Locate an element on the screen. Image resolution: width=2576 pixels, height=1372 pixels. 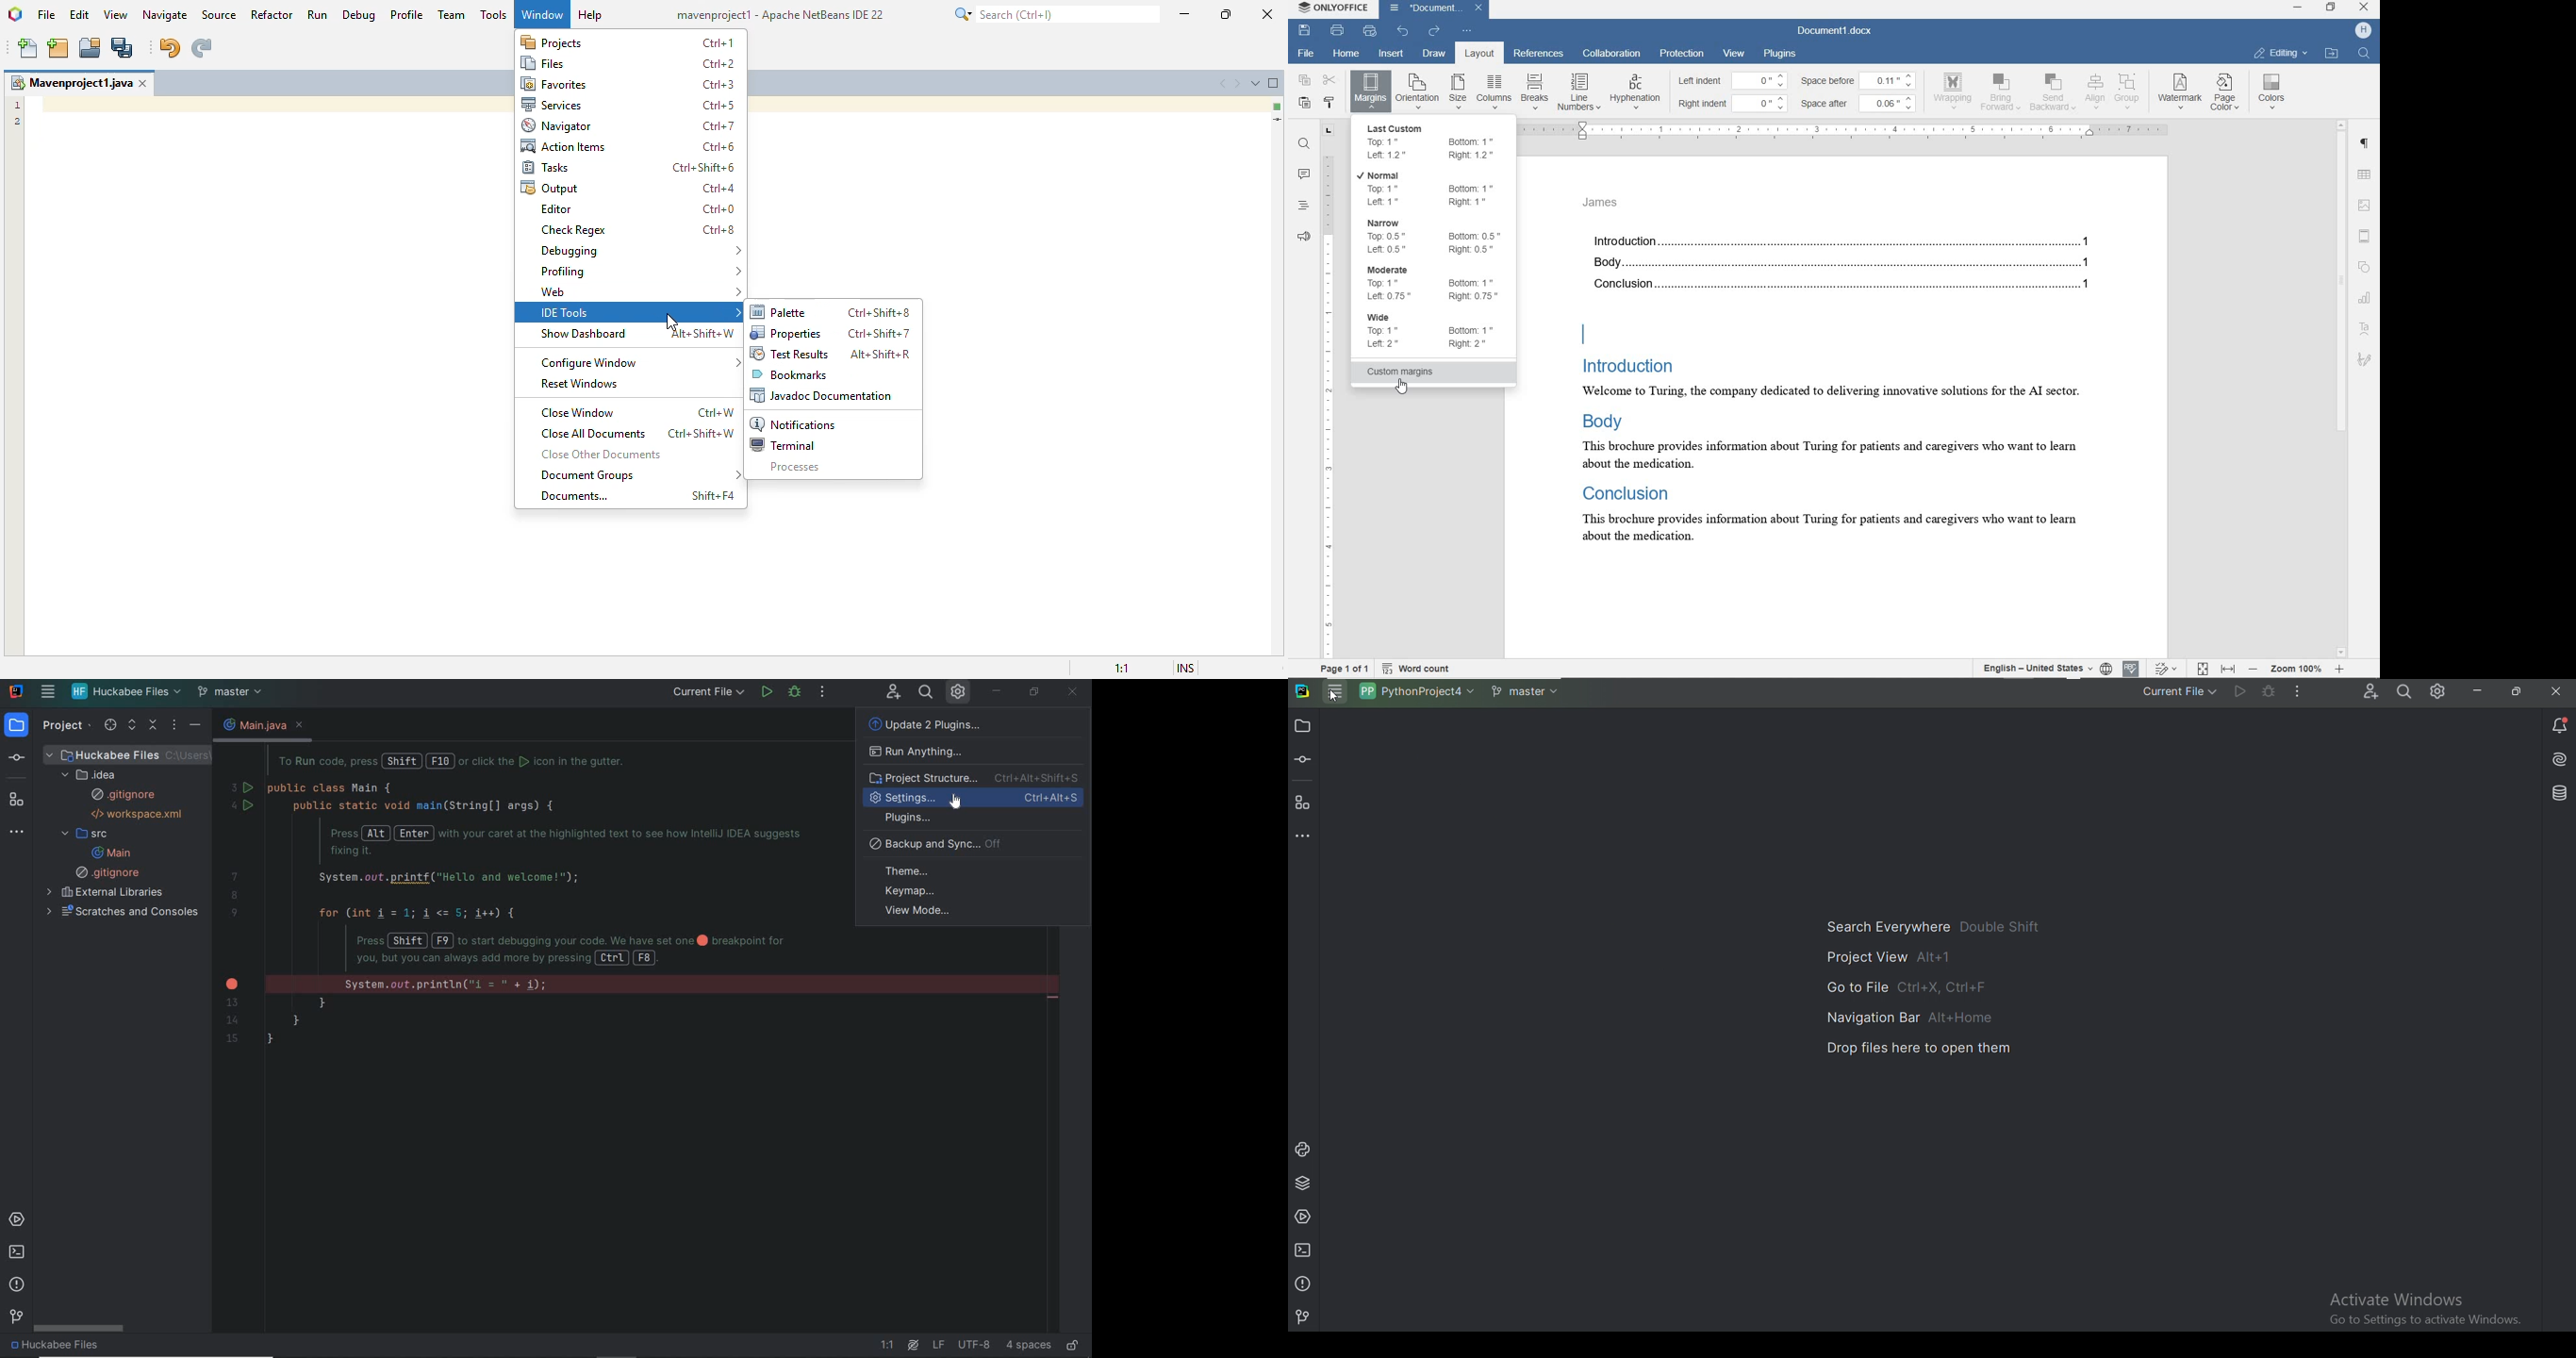
track changes is located at coordinates (2168, 668).